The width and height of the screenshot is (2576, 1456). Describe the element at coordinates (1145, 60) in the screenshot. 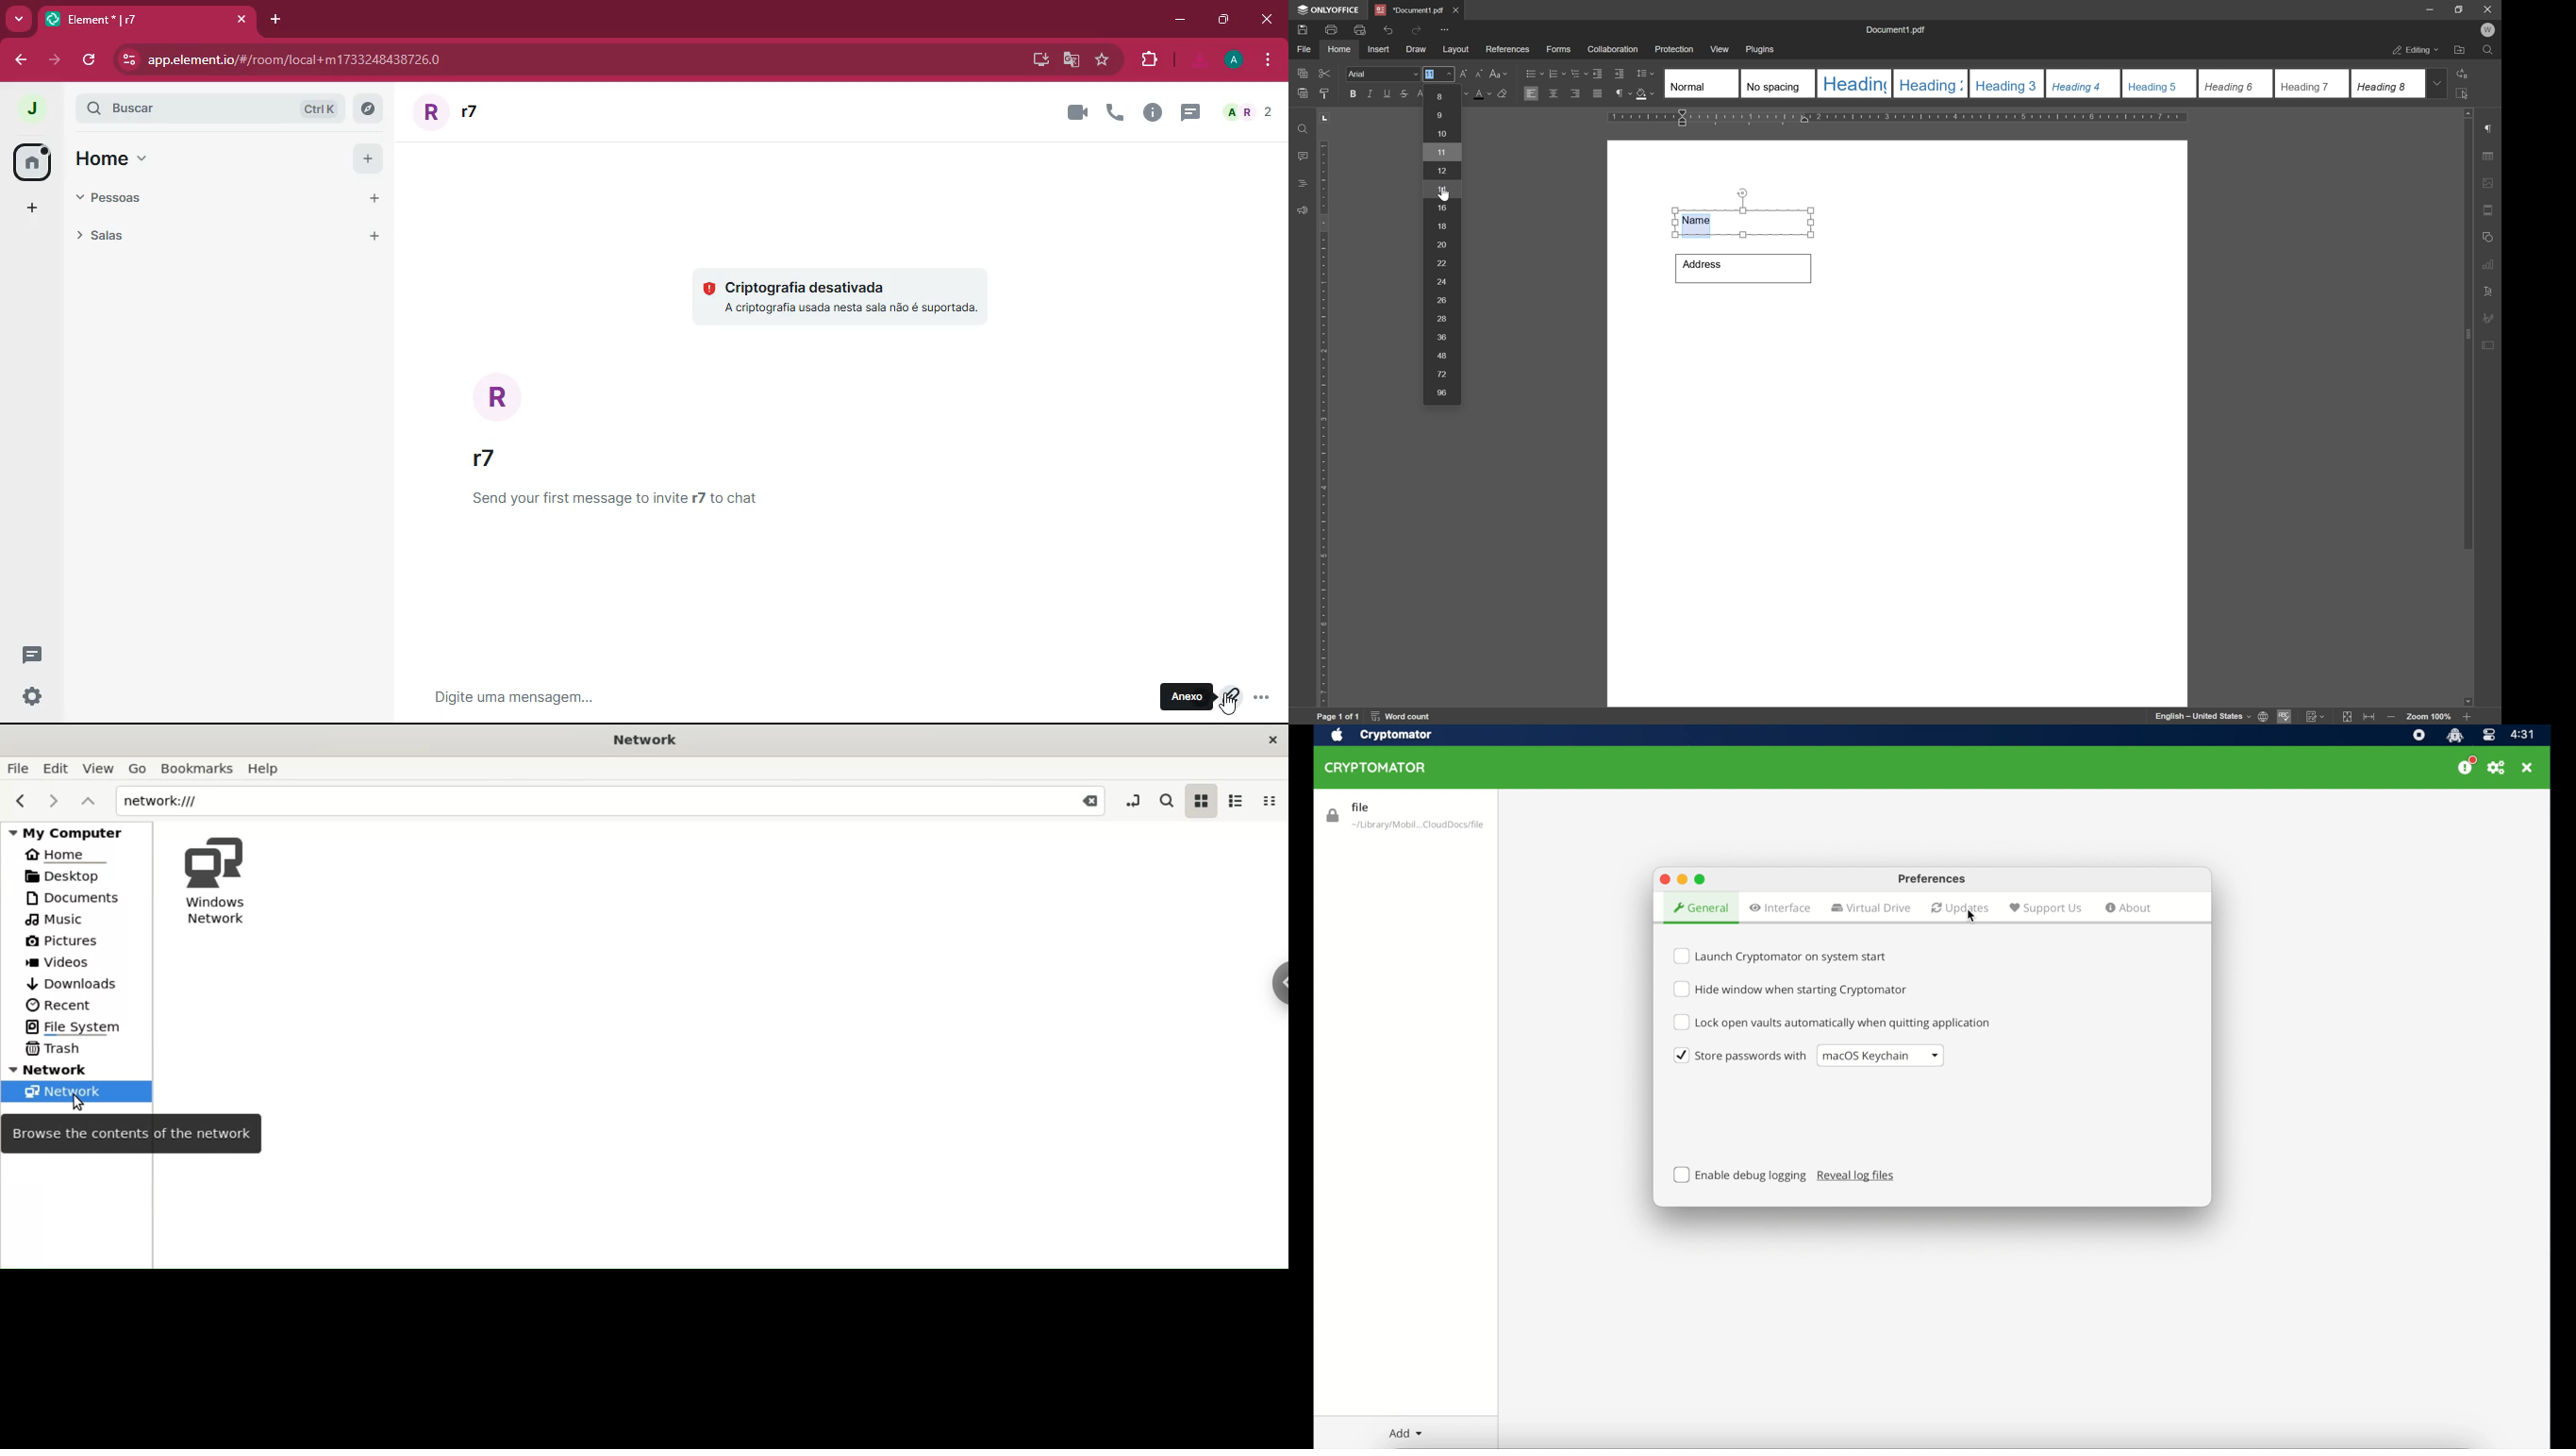

I see `entension` at that location.